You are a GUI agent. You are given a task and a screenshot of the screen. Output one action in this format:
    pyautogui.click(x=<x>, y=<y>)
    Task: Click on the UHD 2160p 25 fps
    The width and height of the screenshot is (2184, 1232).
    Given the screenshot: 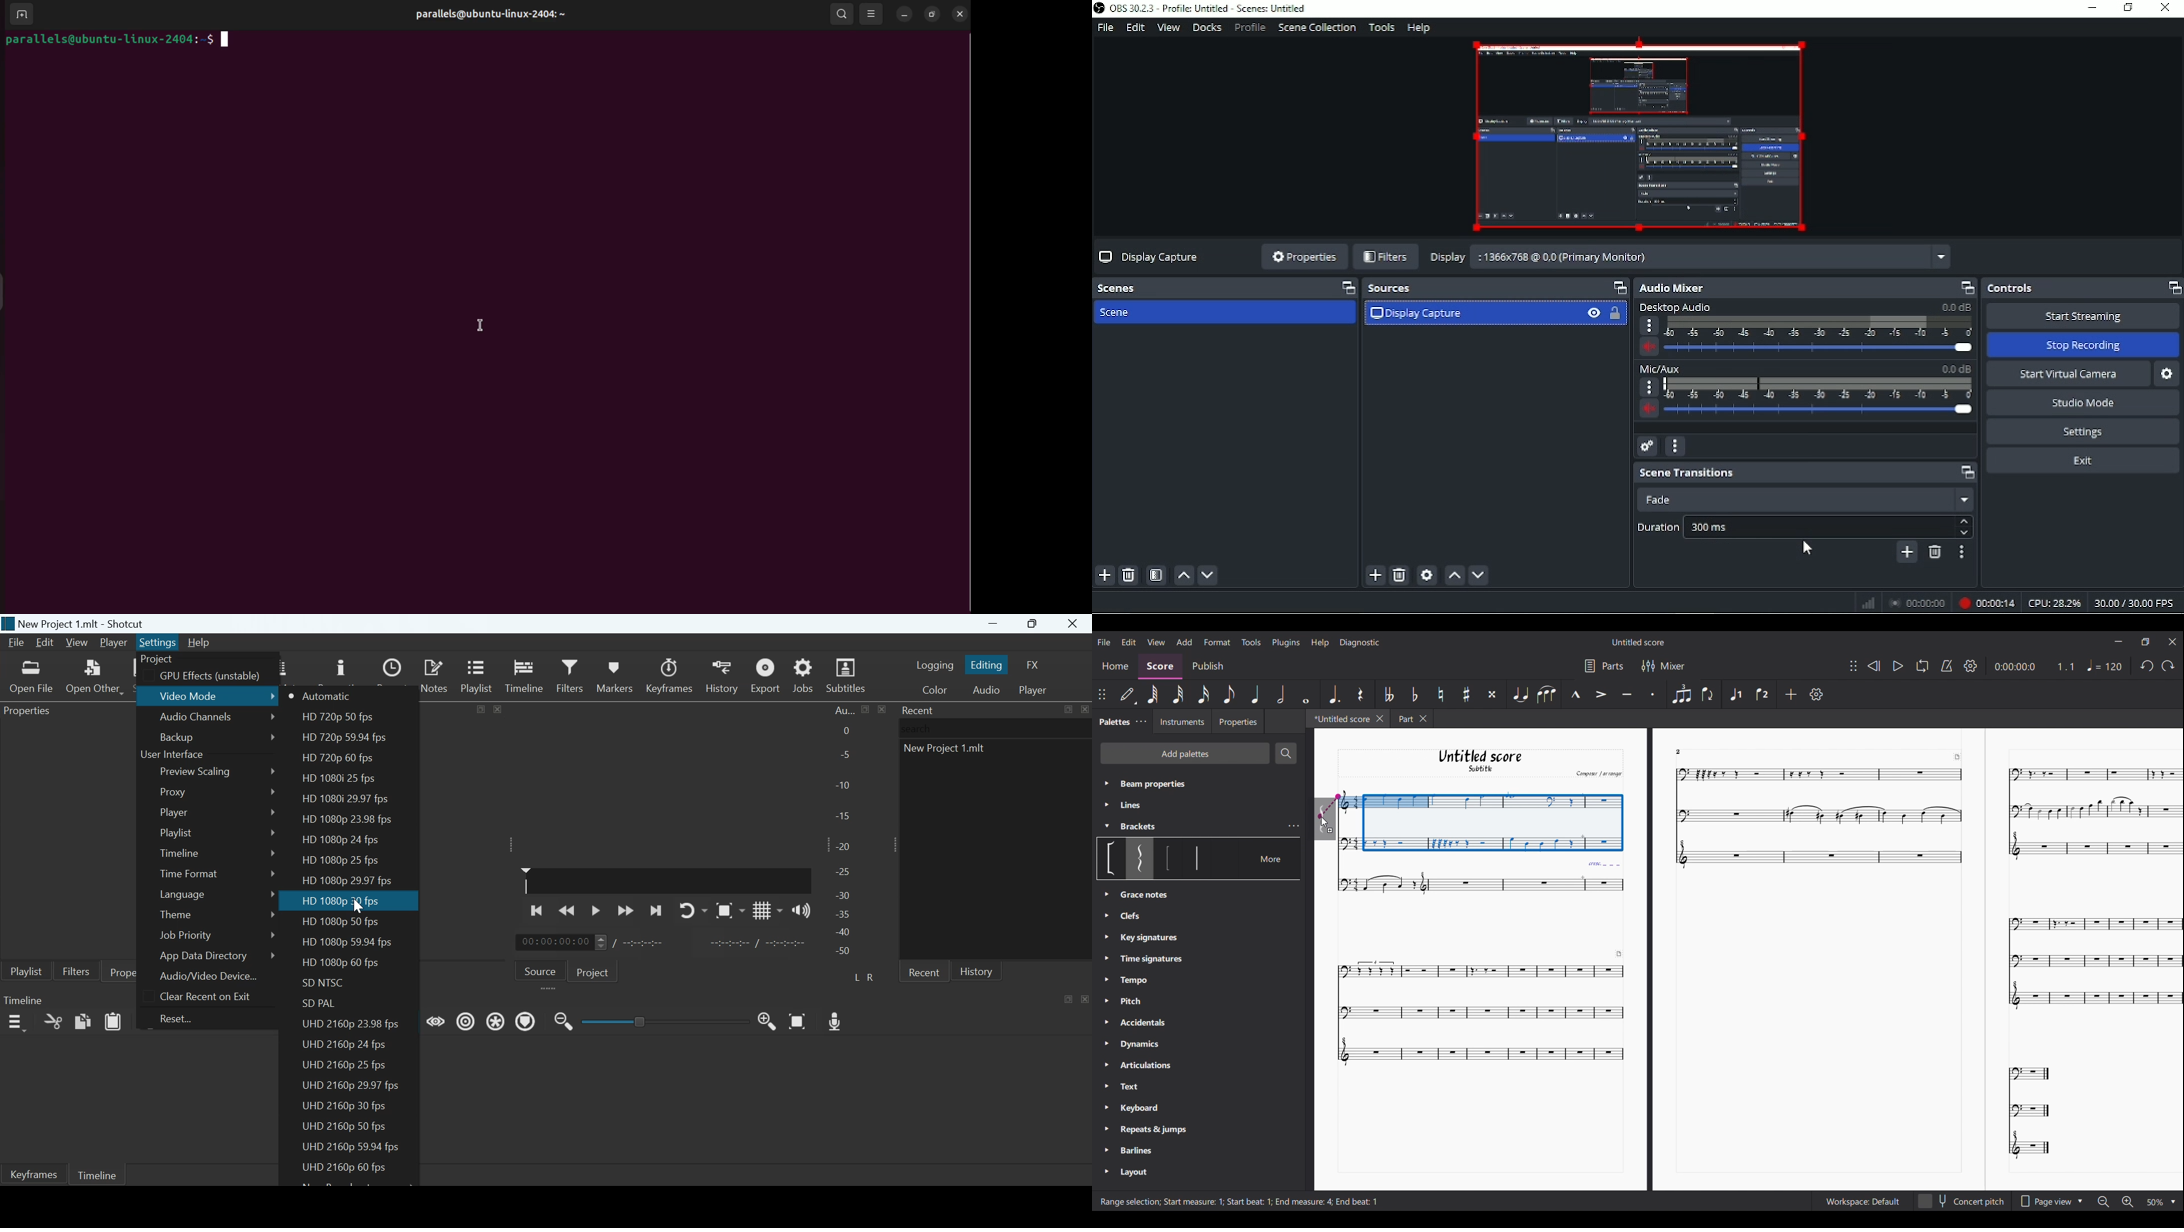 What is the action you would take?
    pyautogui.click(x=344, y=1066)
    